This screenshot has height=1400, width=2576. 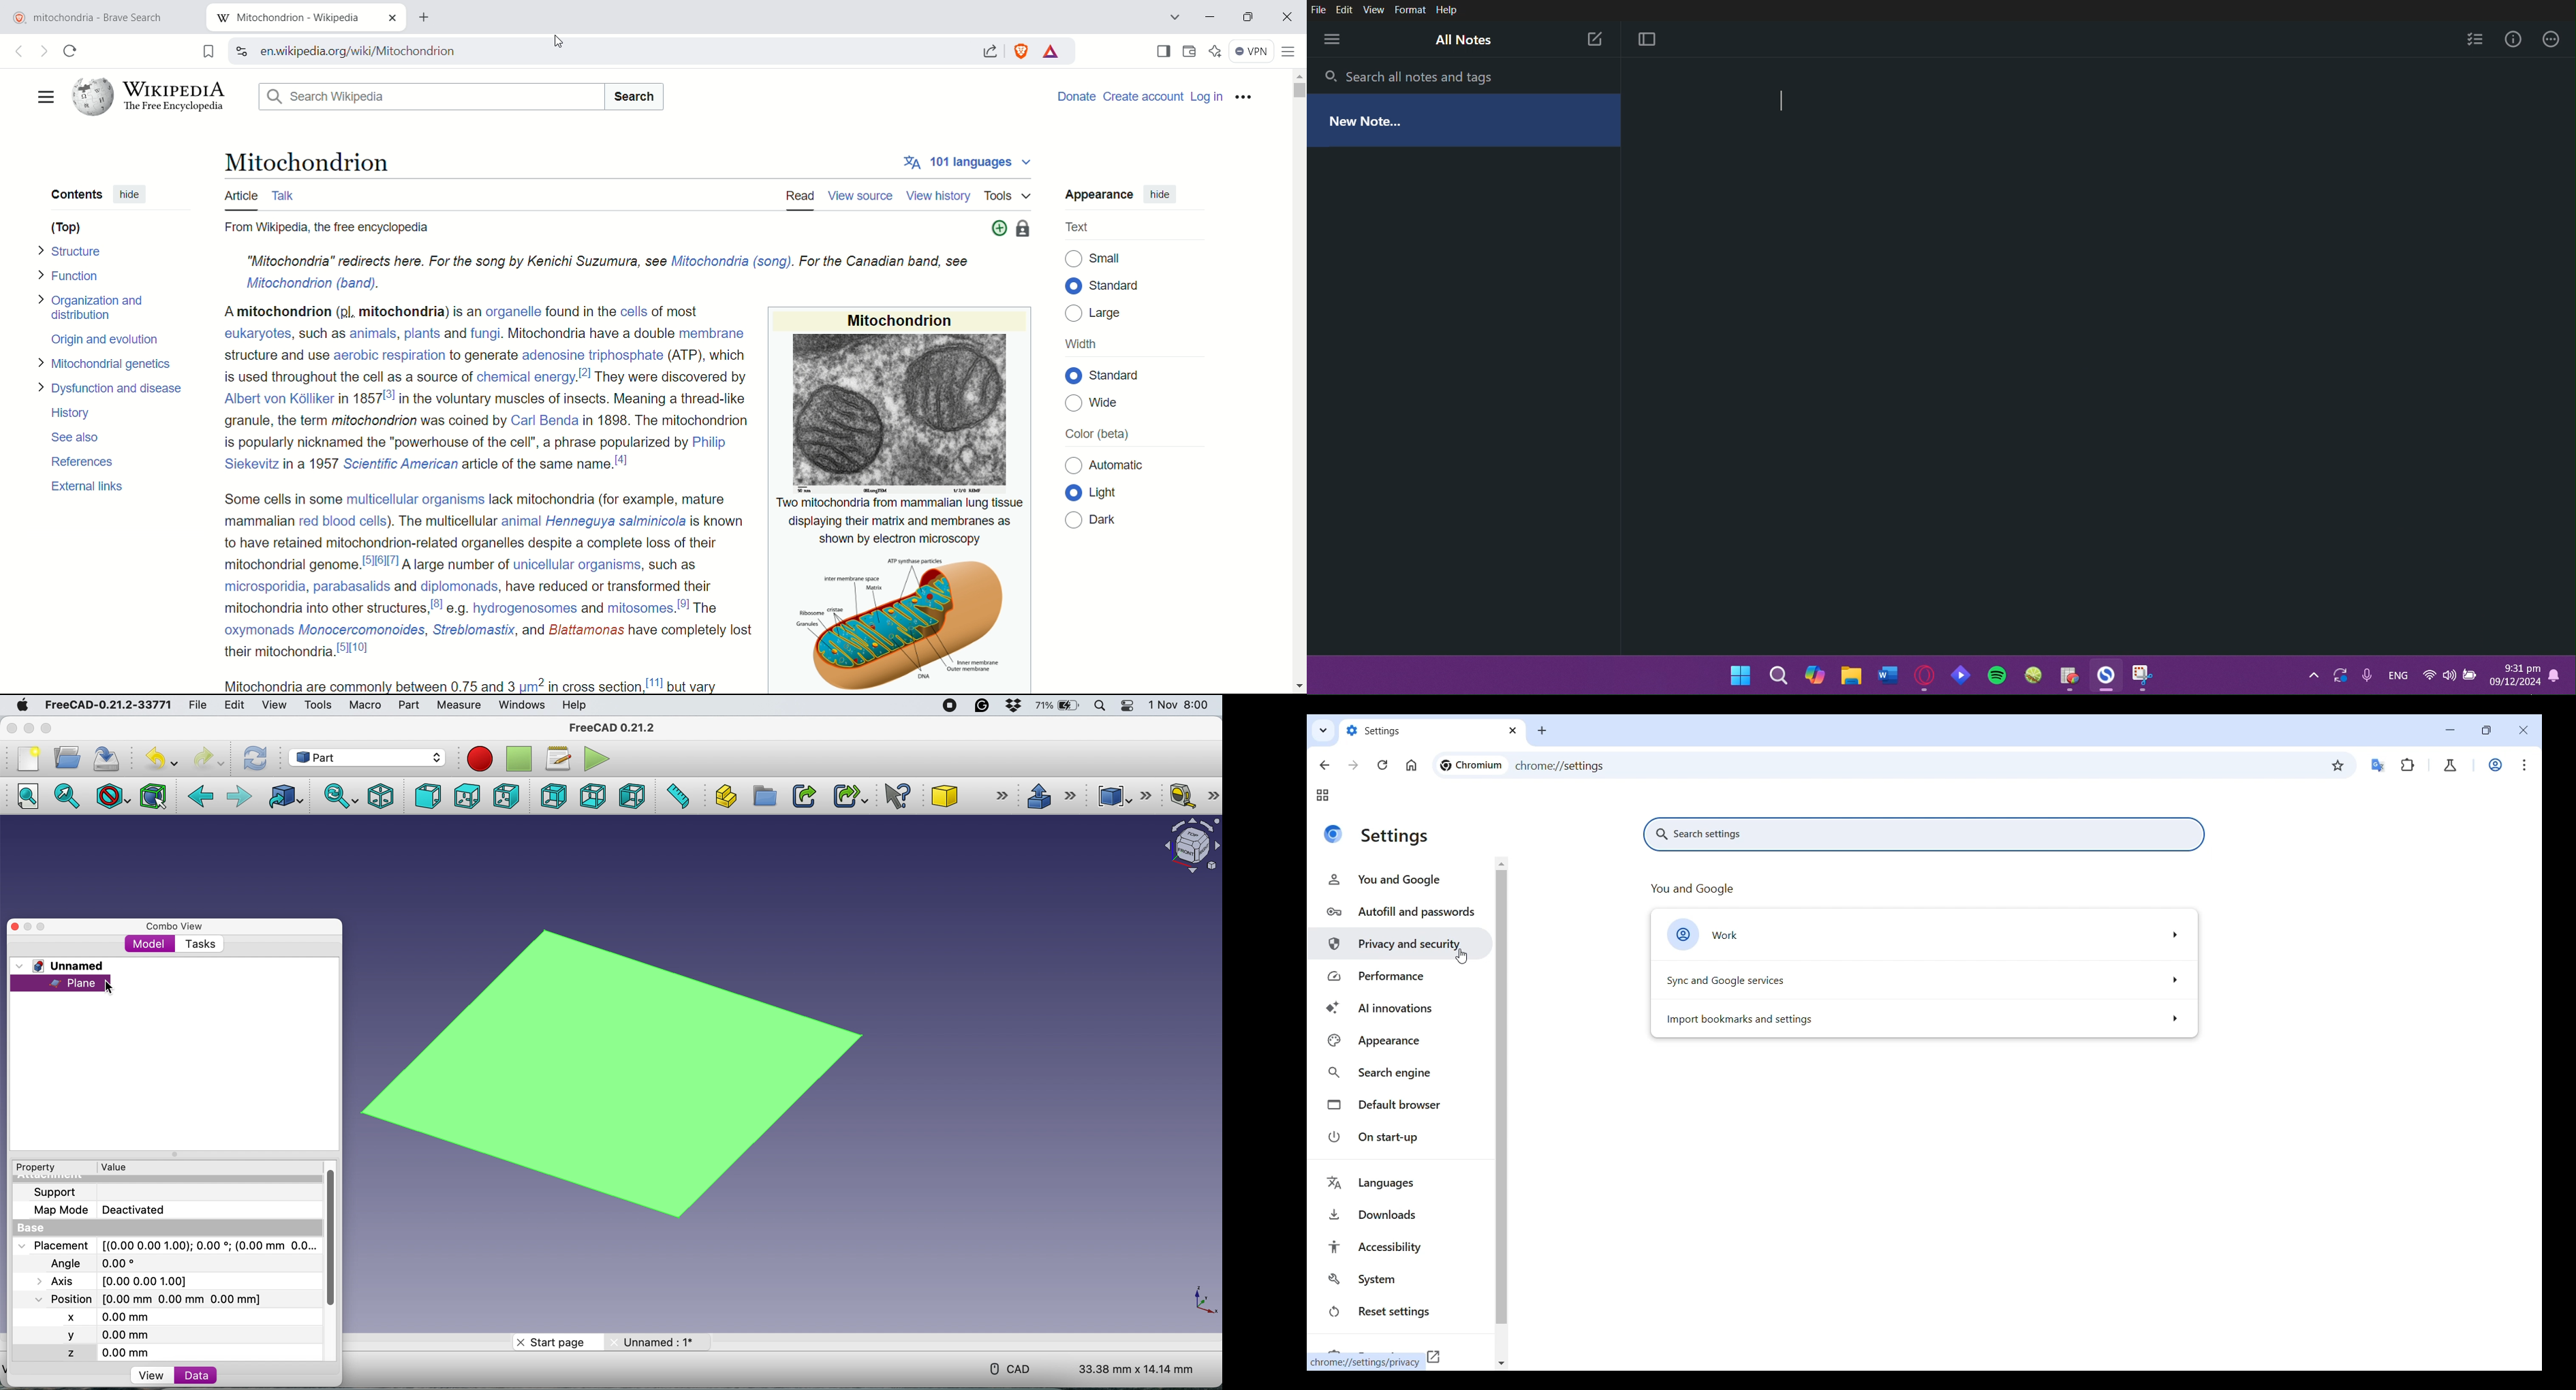 What do you see at coordinates (1816, 674) in the screenshot?
I see `copilot` at bounding box center [1816, 674].